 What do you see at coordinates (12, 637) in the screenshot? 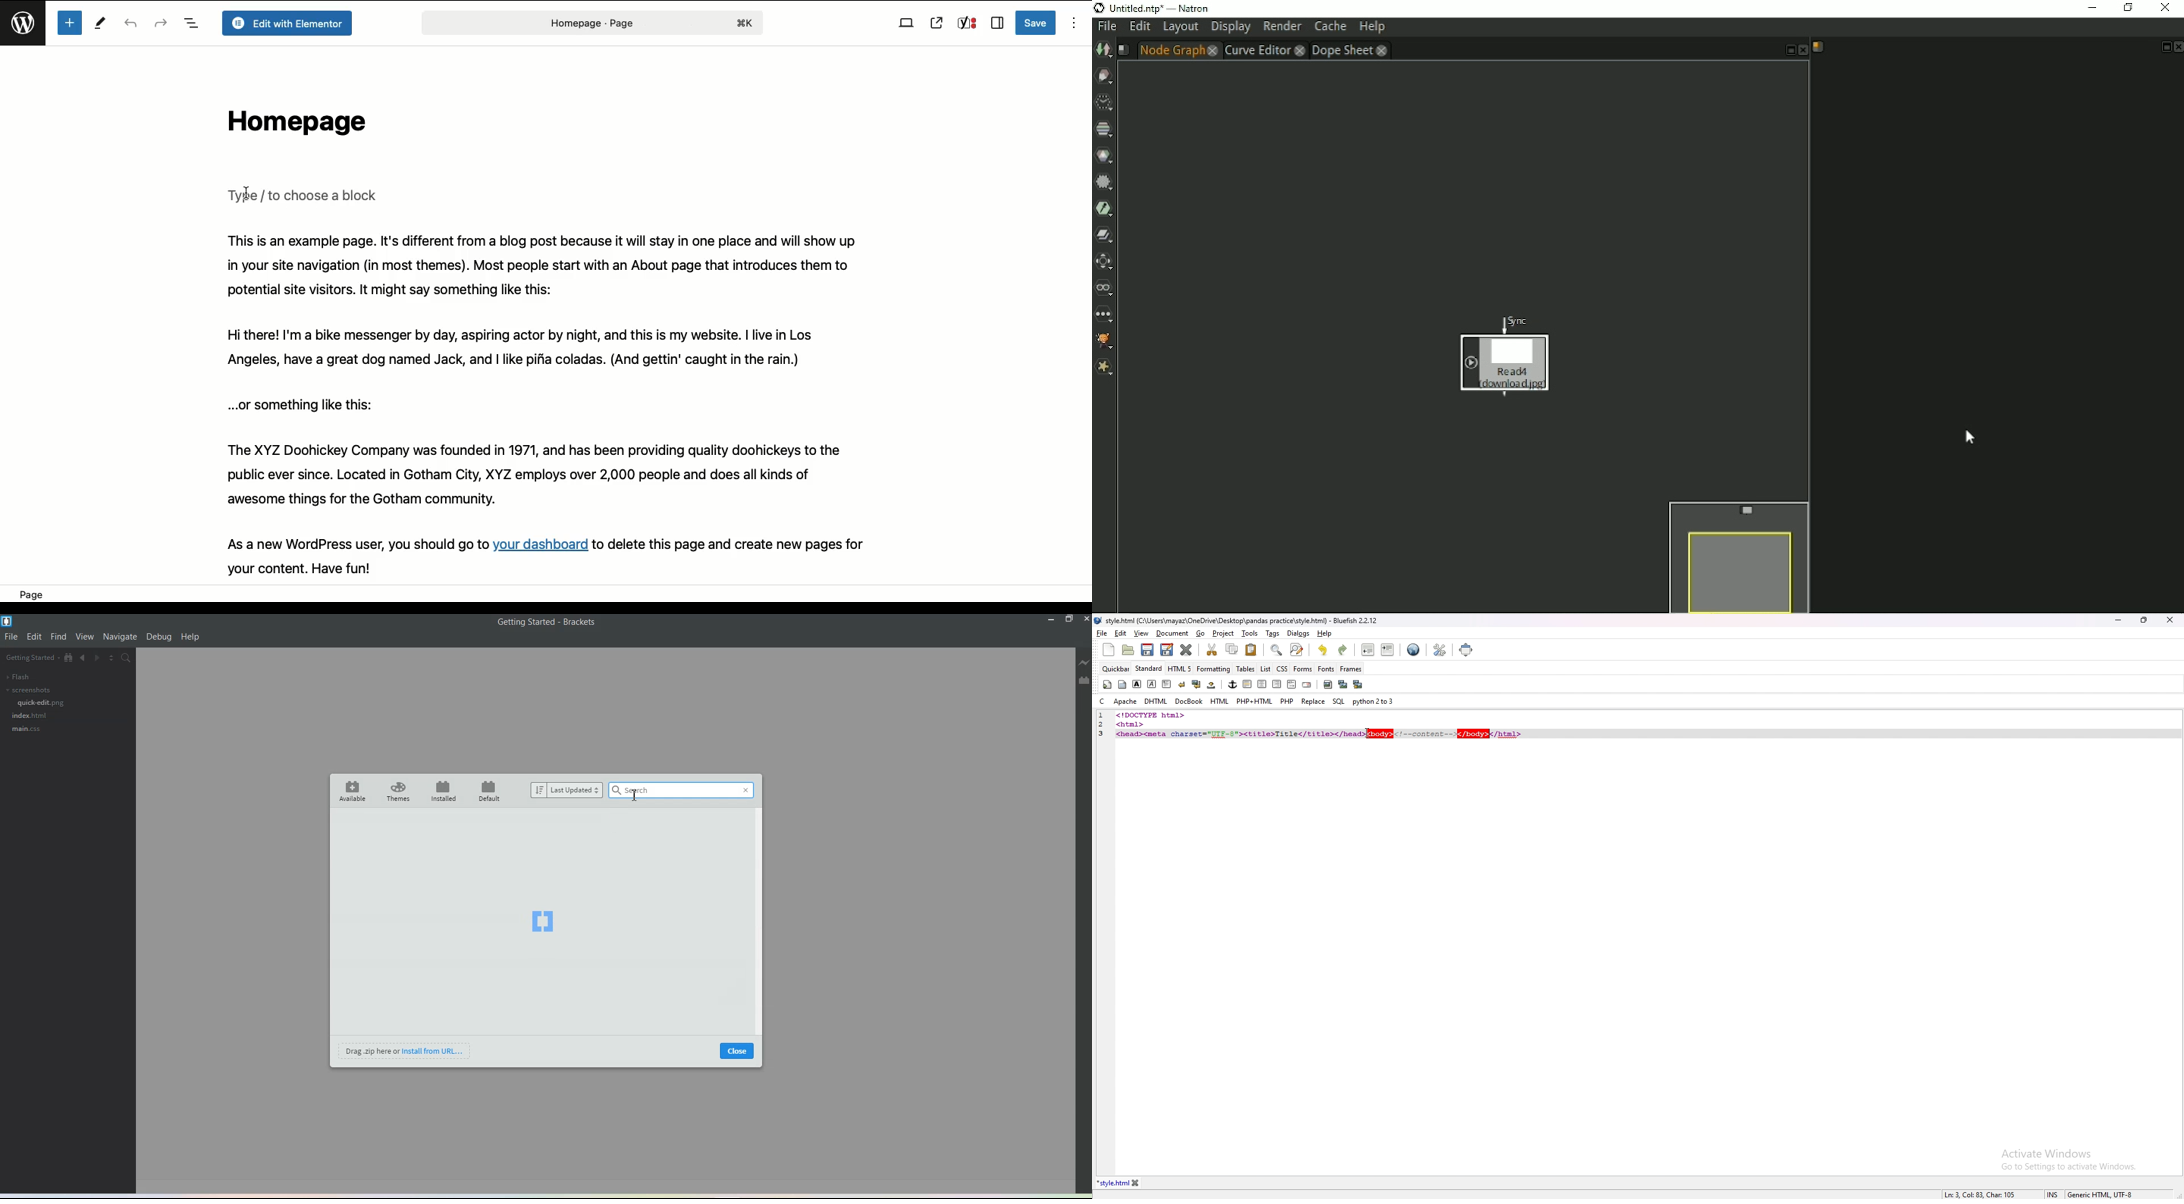
I see `File` at bounding box center [12, 637].